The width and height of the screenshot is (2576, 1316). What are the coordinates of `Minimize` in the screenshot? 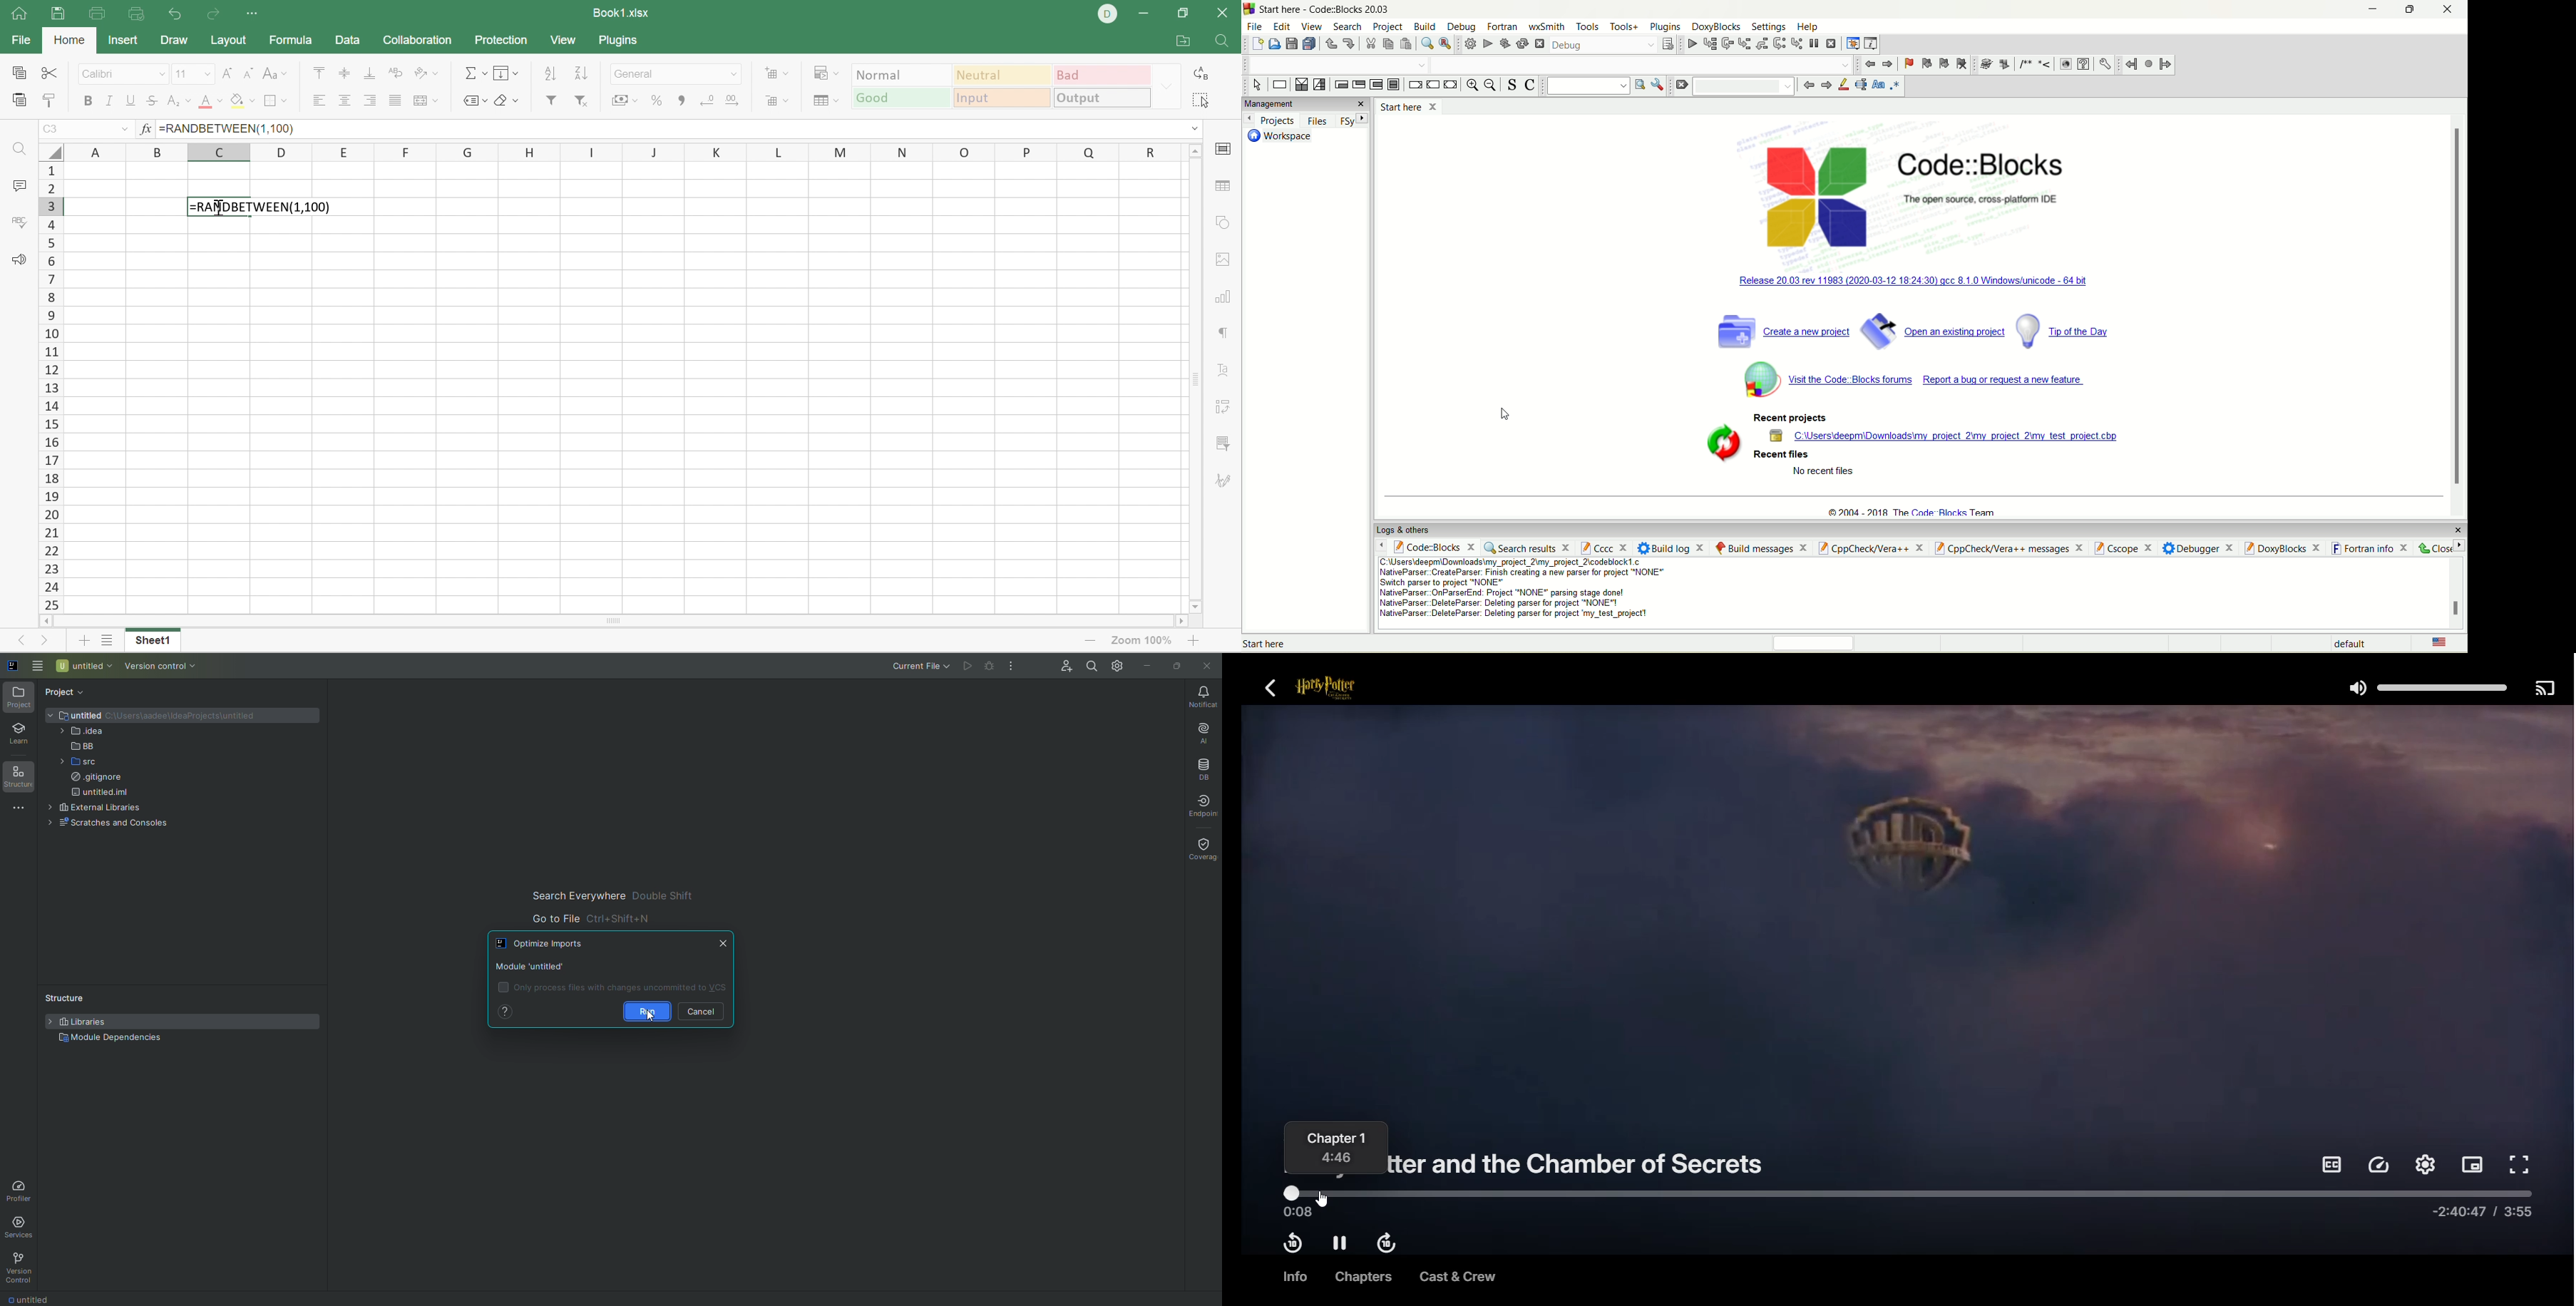 It's located at (1145, 664).